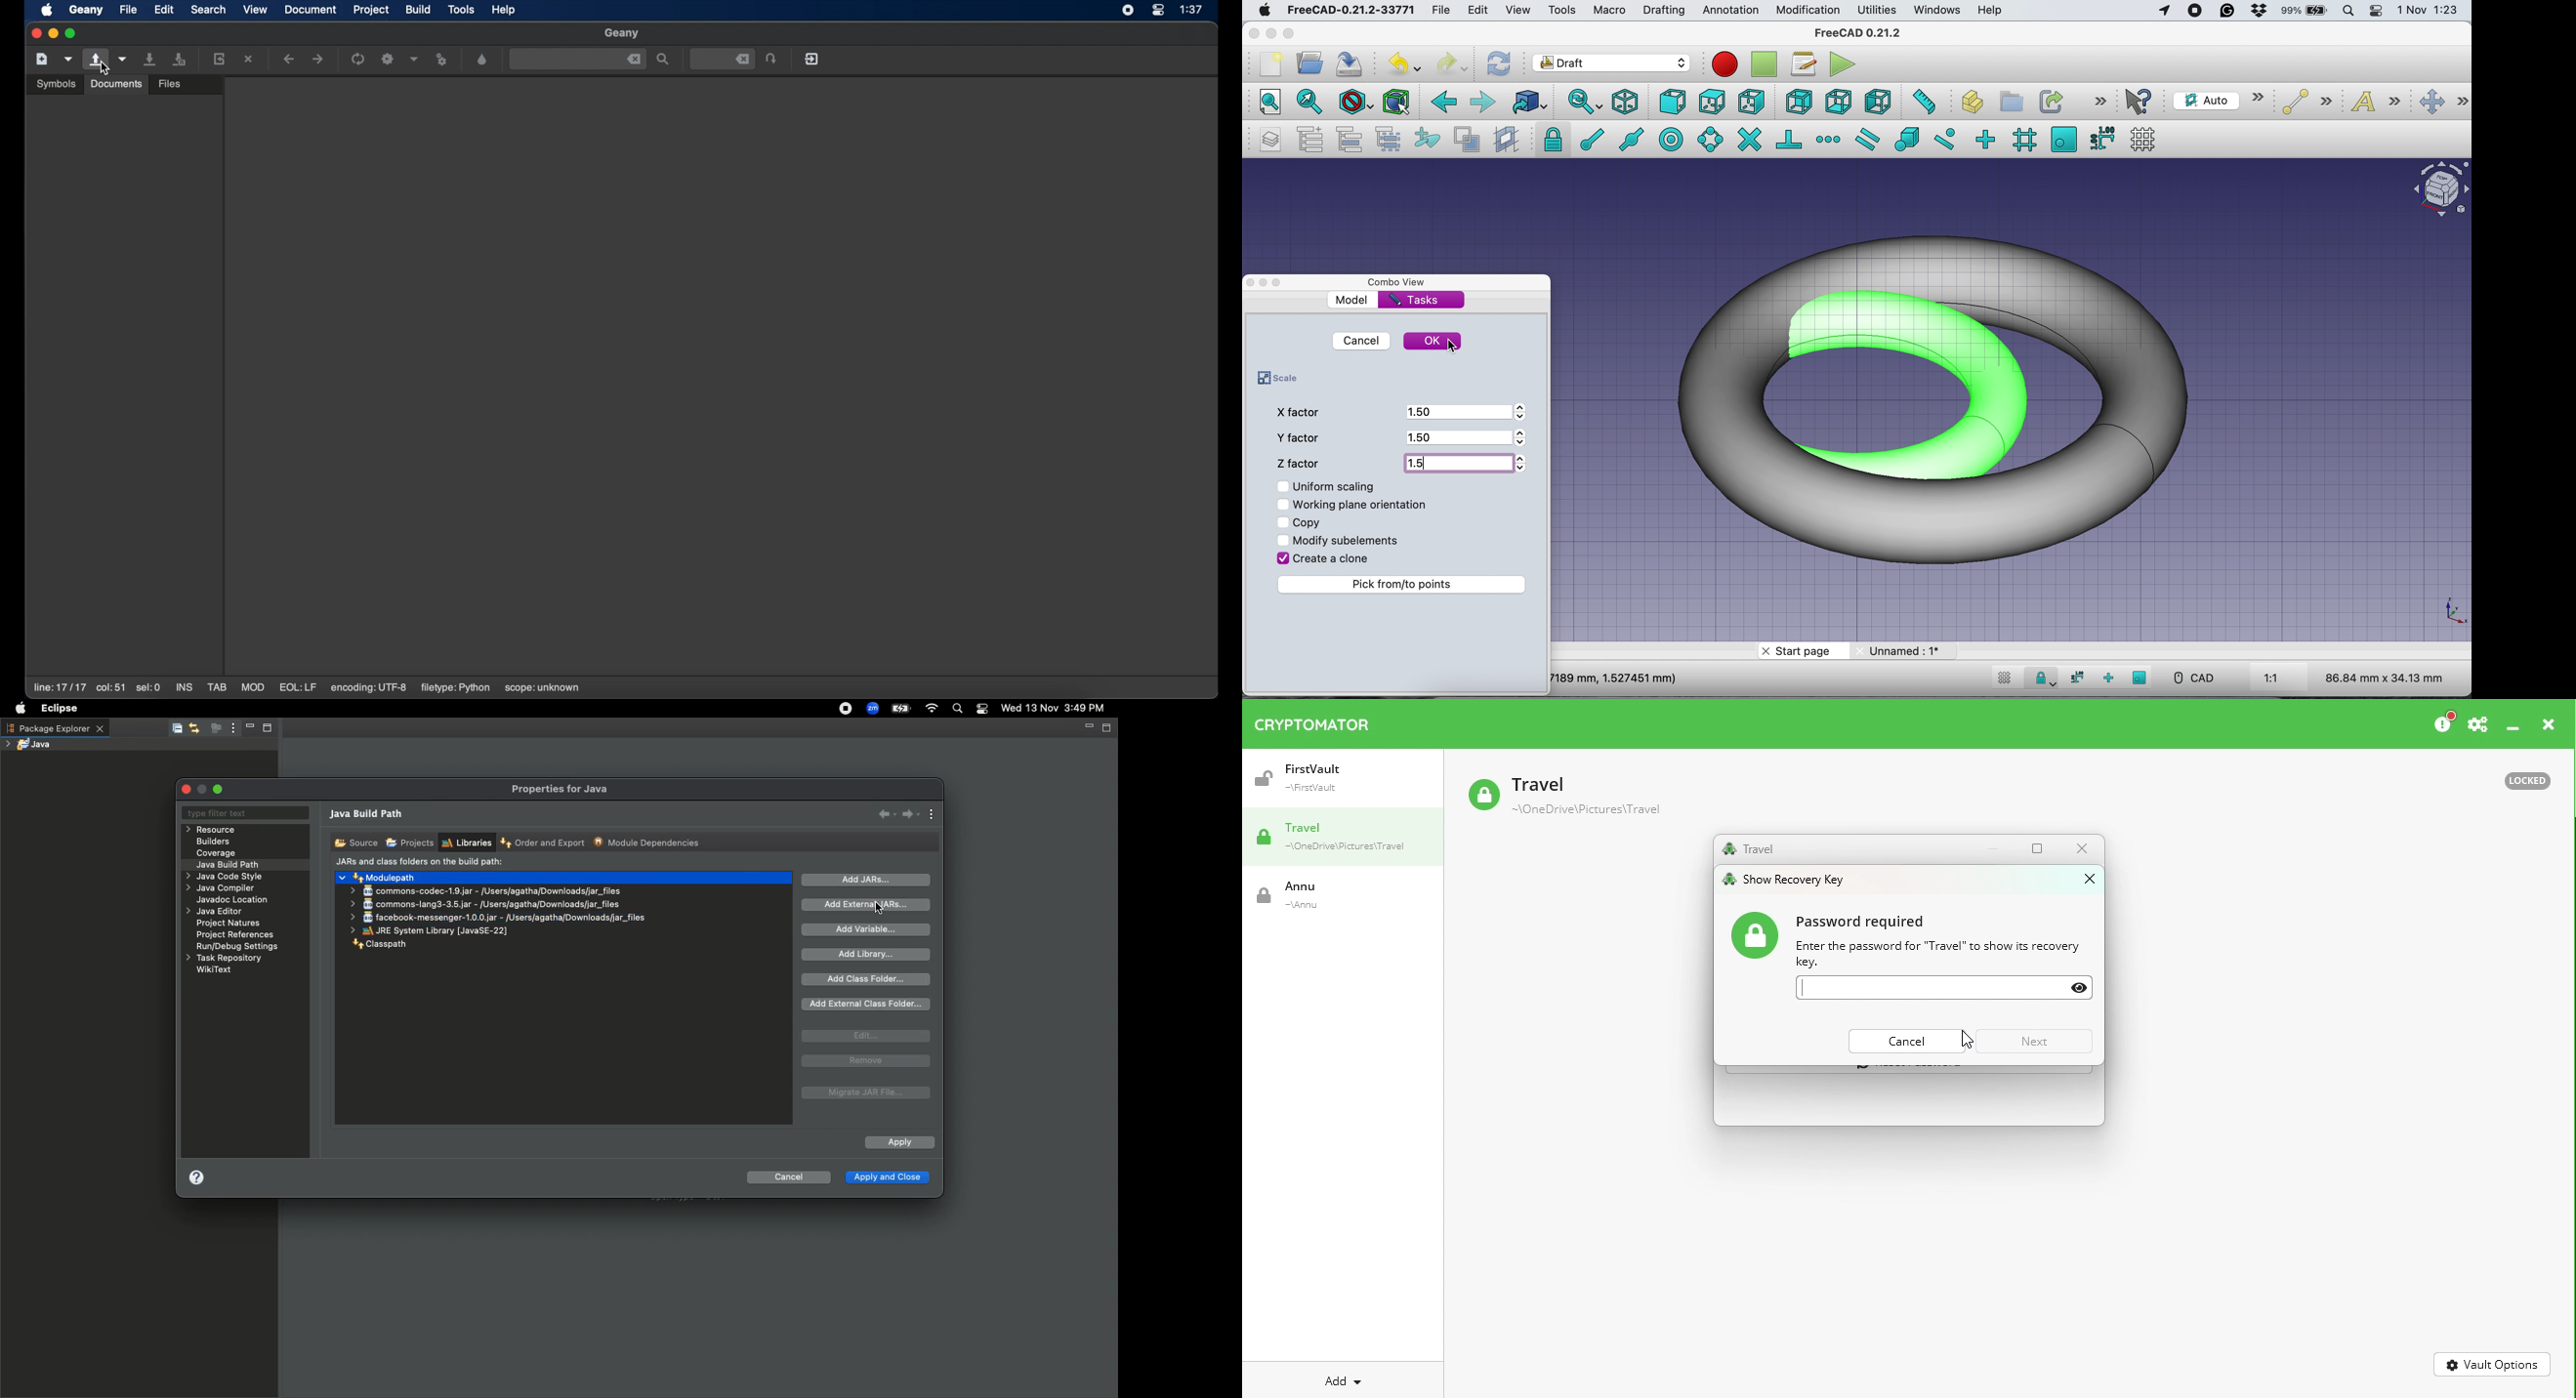 The height and width of the screenshot is (1400, 2576). I want to click on current working plane, so click(2218, 100).